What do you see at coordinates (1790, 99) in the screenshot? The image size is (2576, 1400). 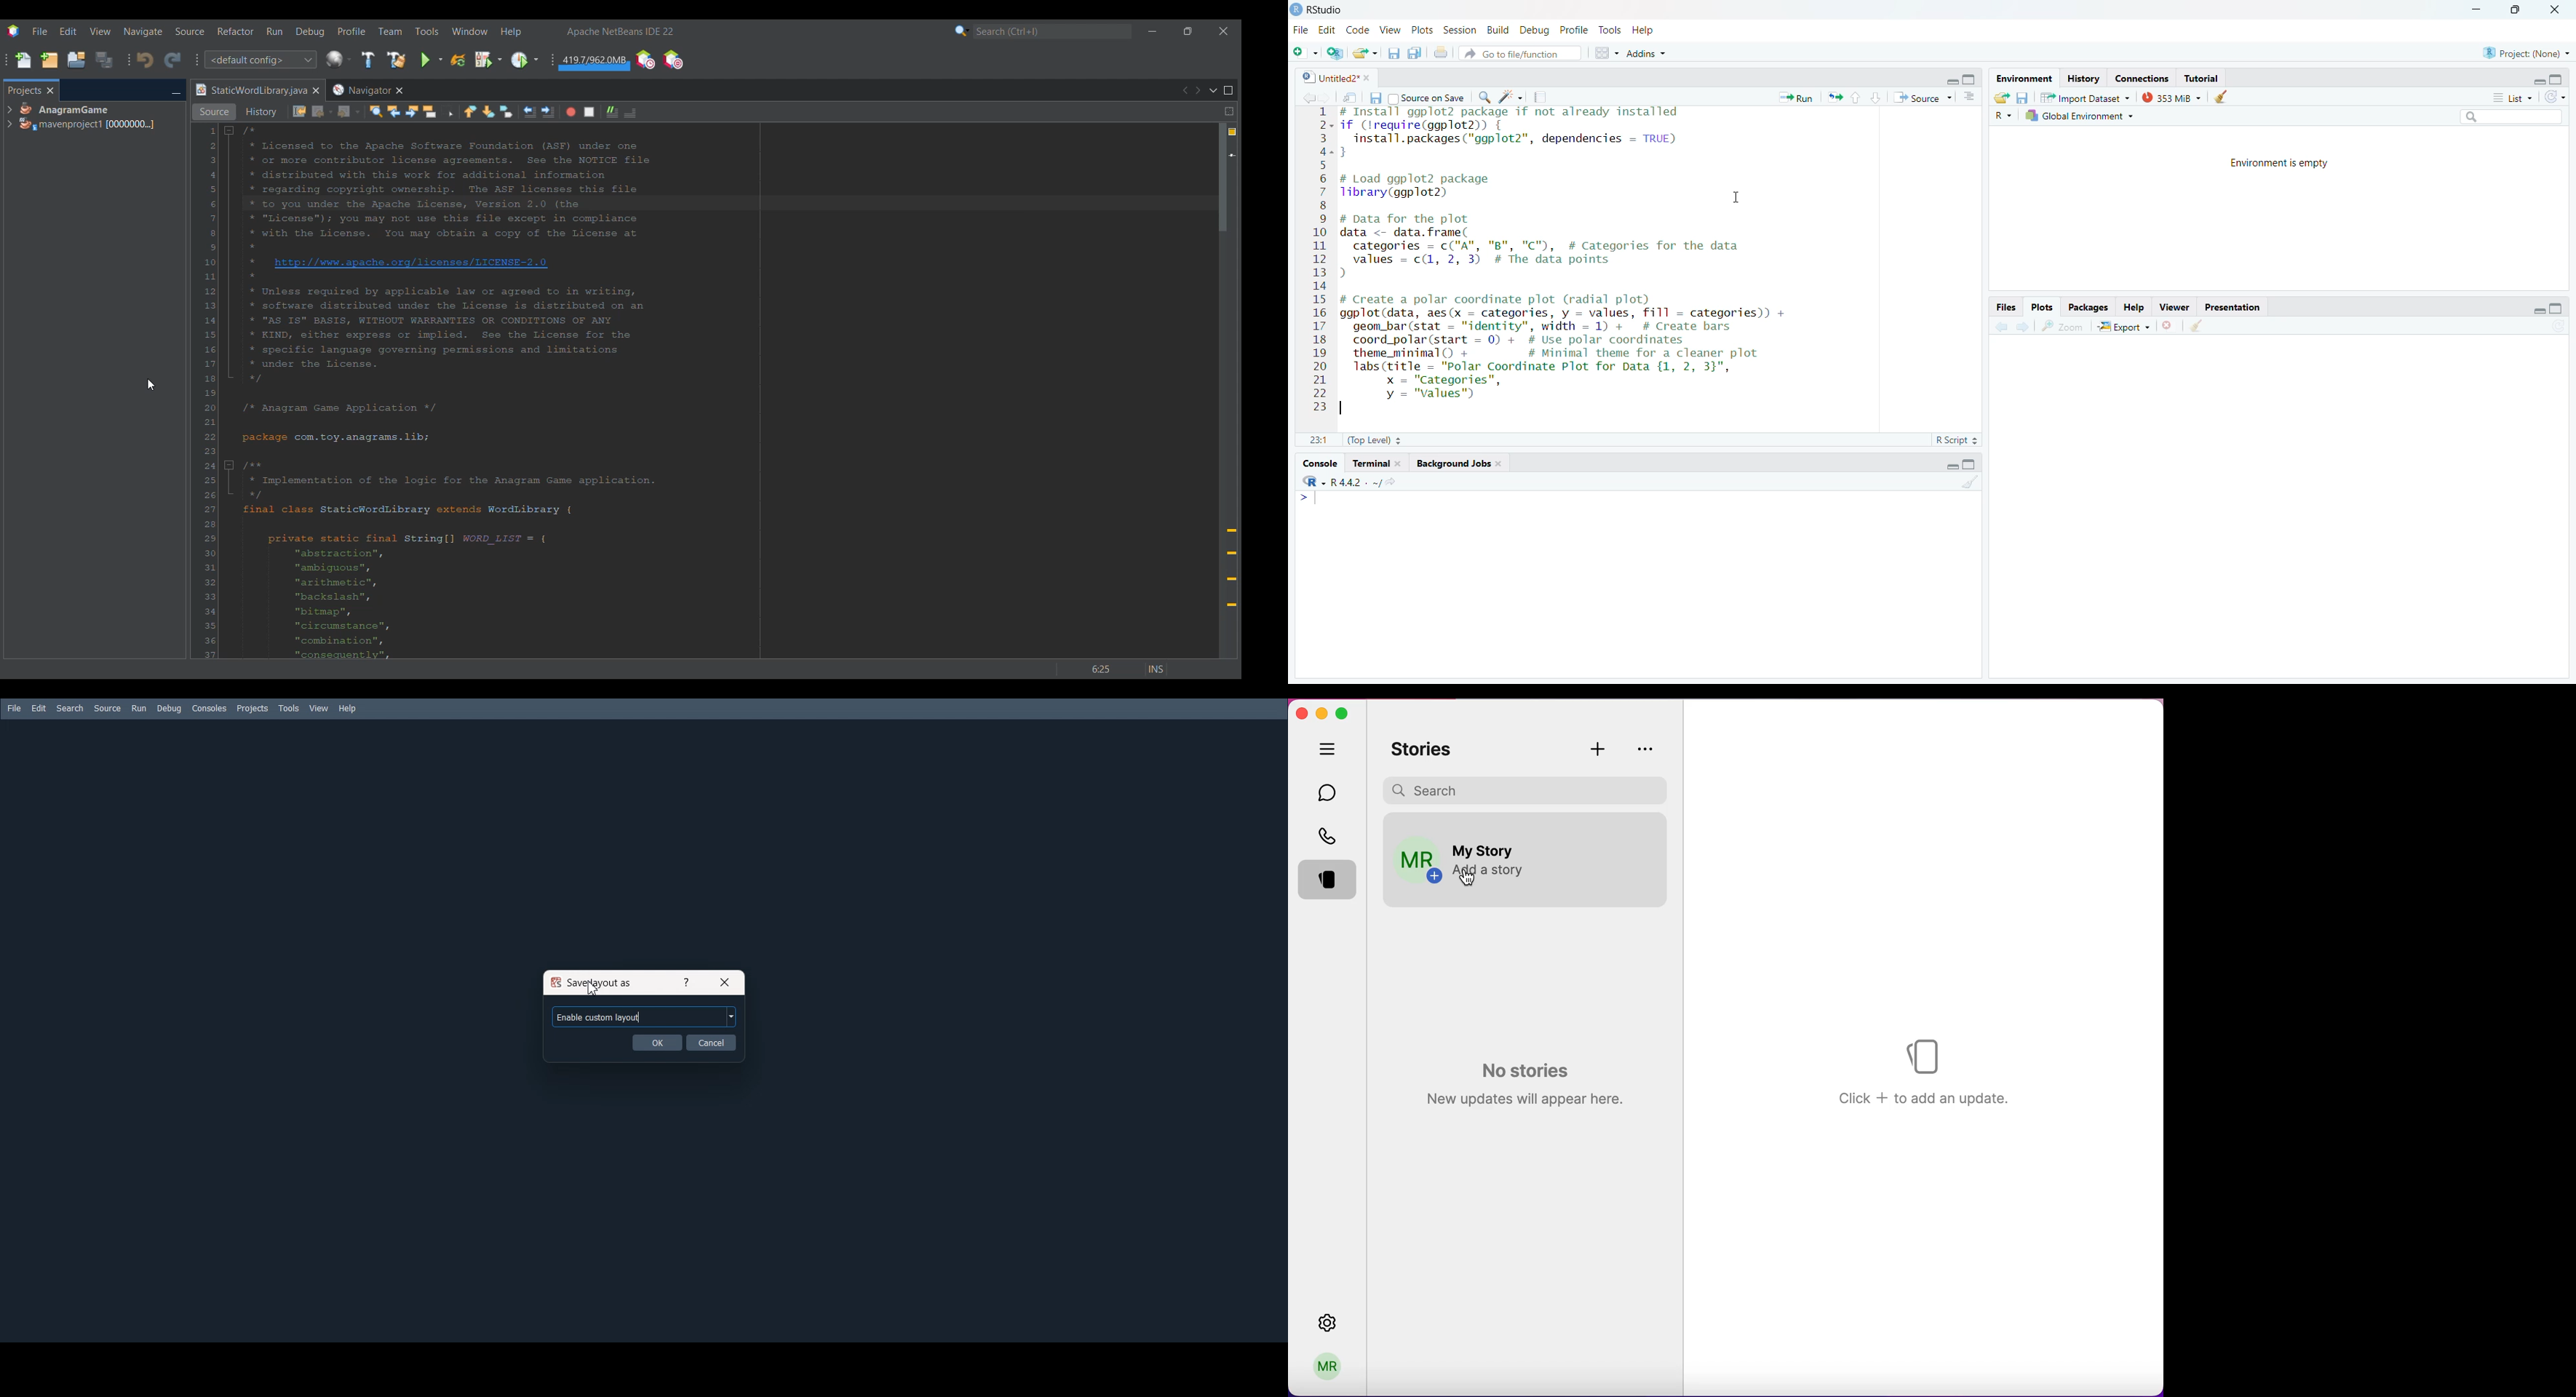 I see `* Run` at bounding box center [1790, 99].